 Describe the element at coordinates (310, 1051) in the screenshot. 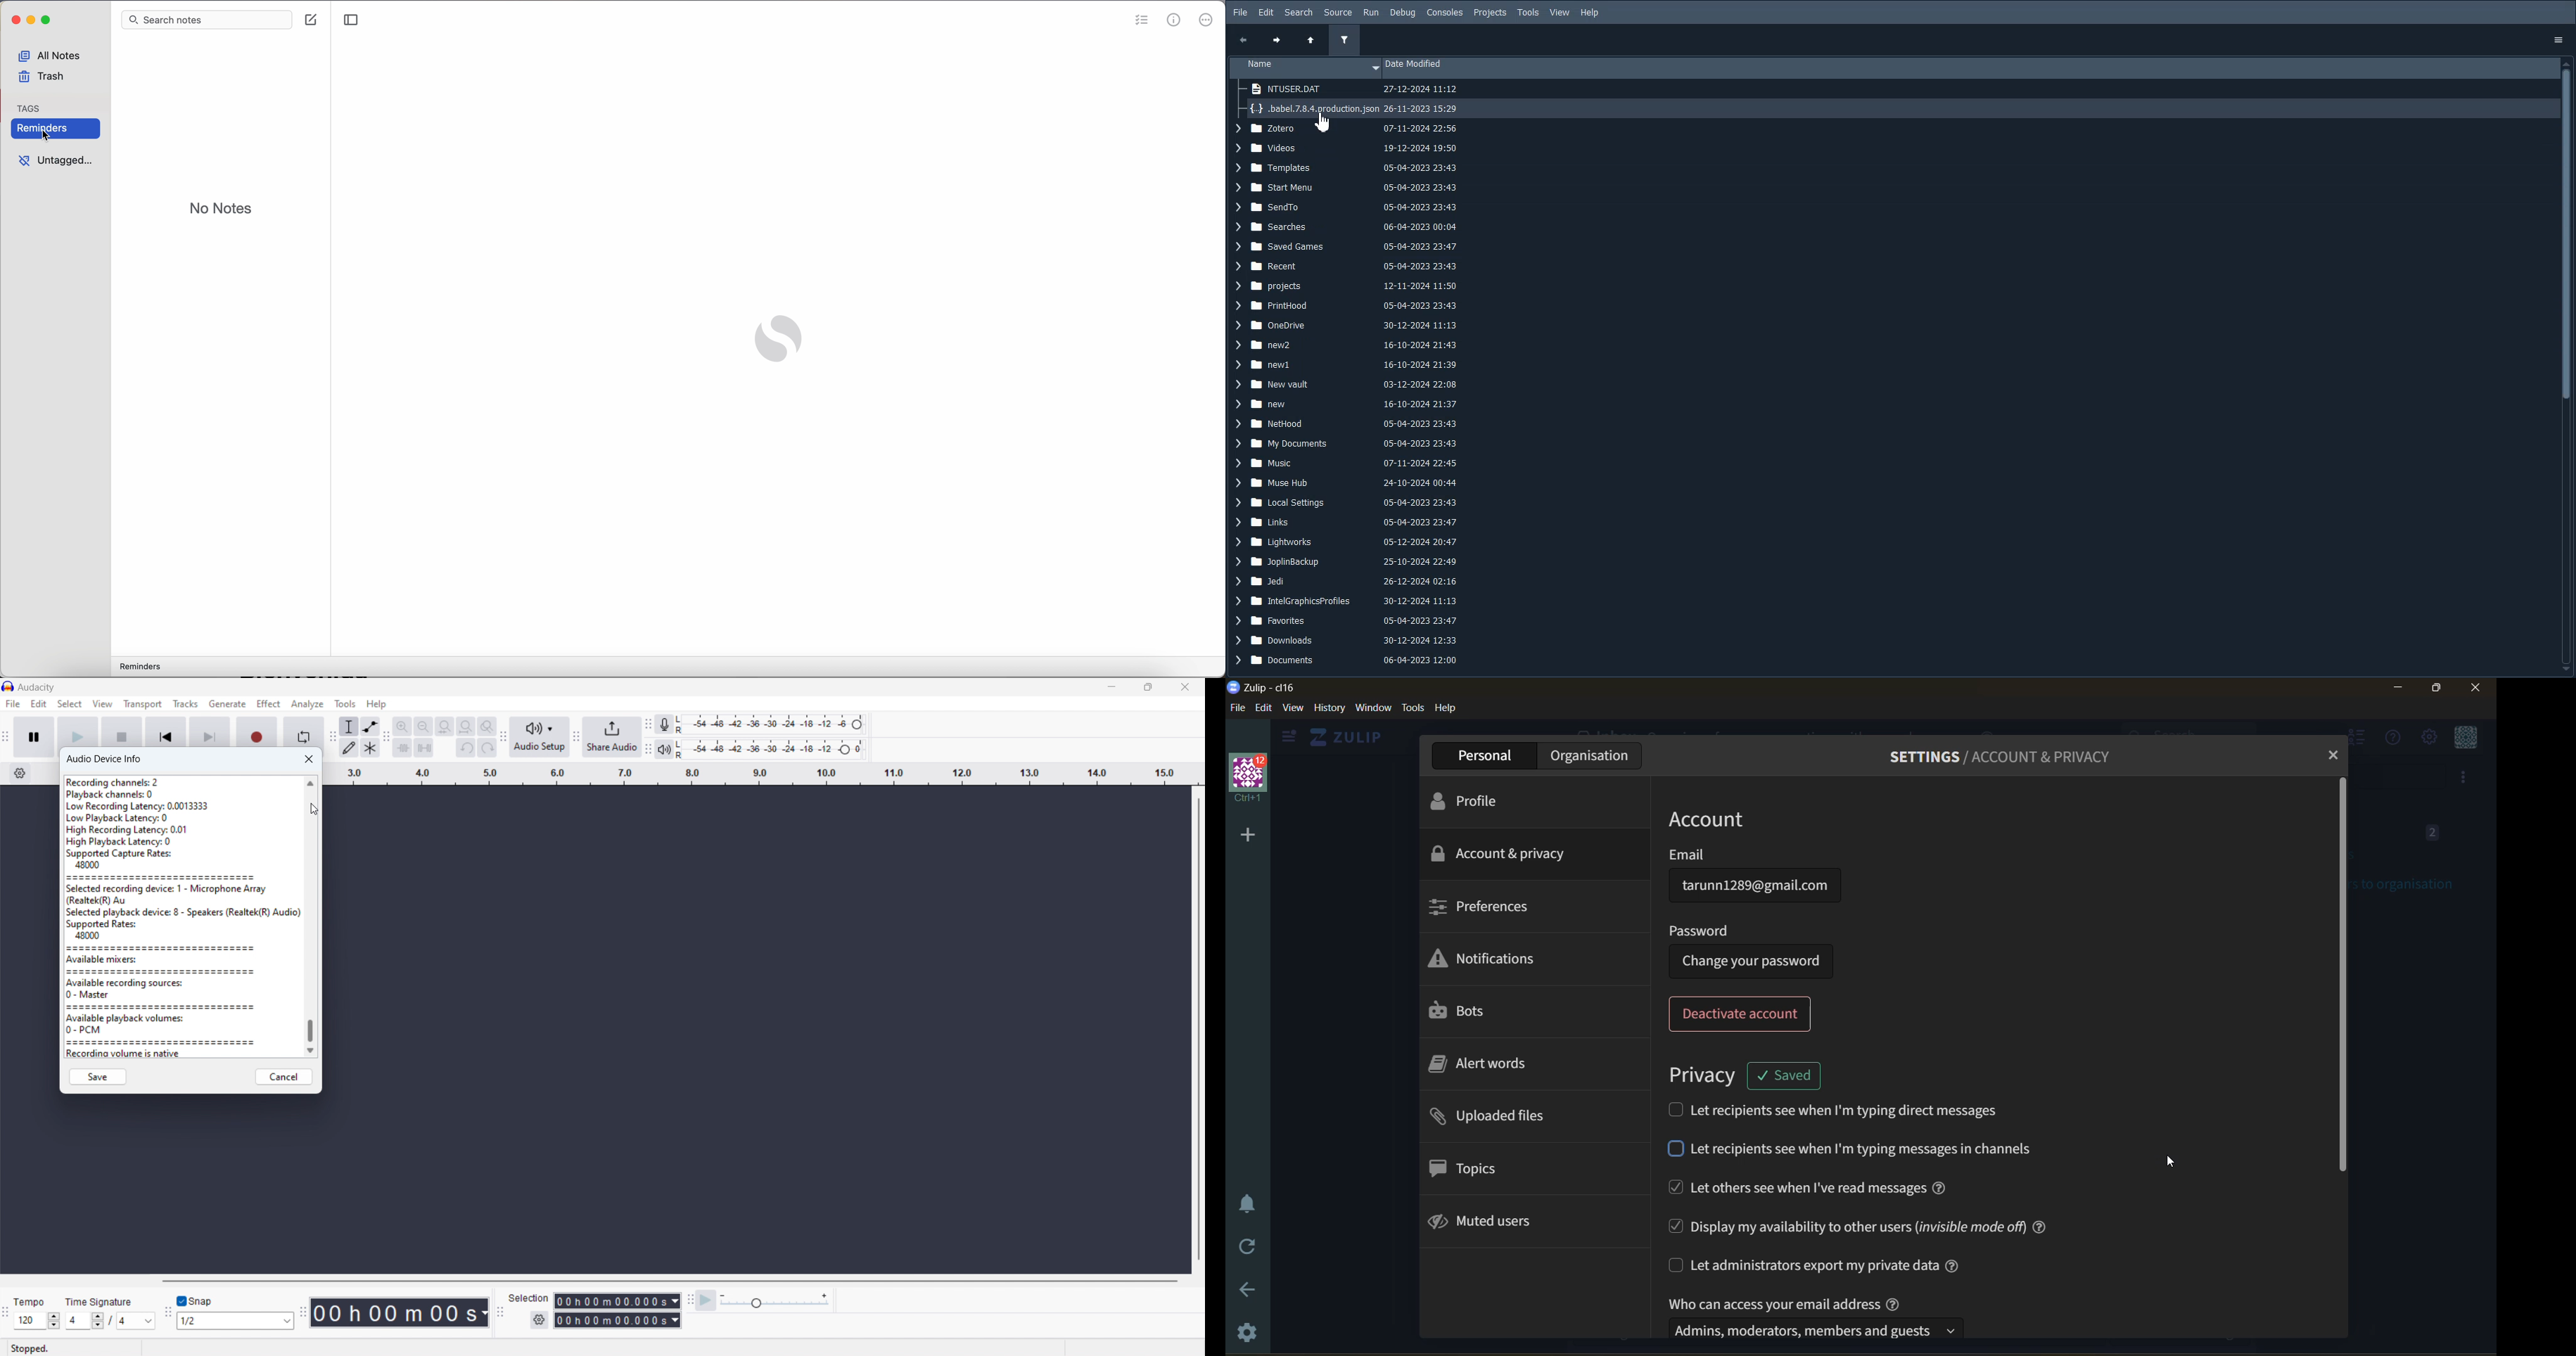

I see `scroll down` at that location.